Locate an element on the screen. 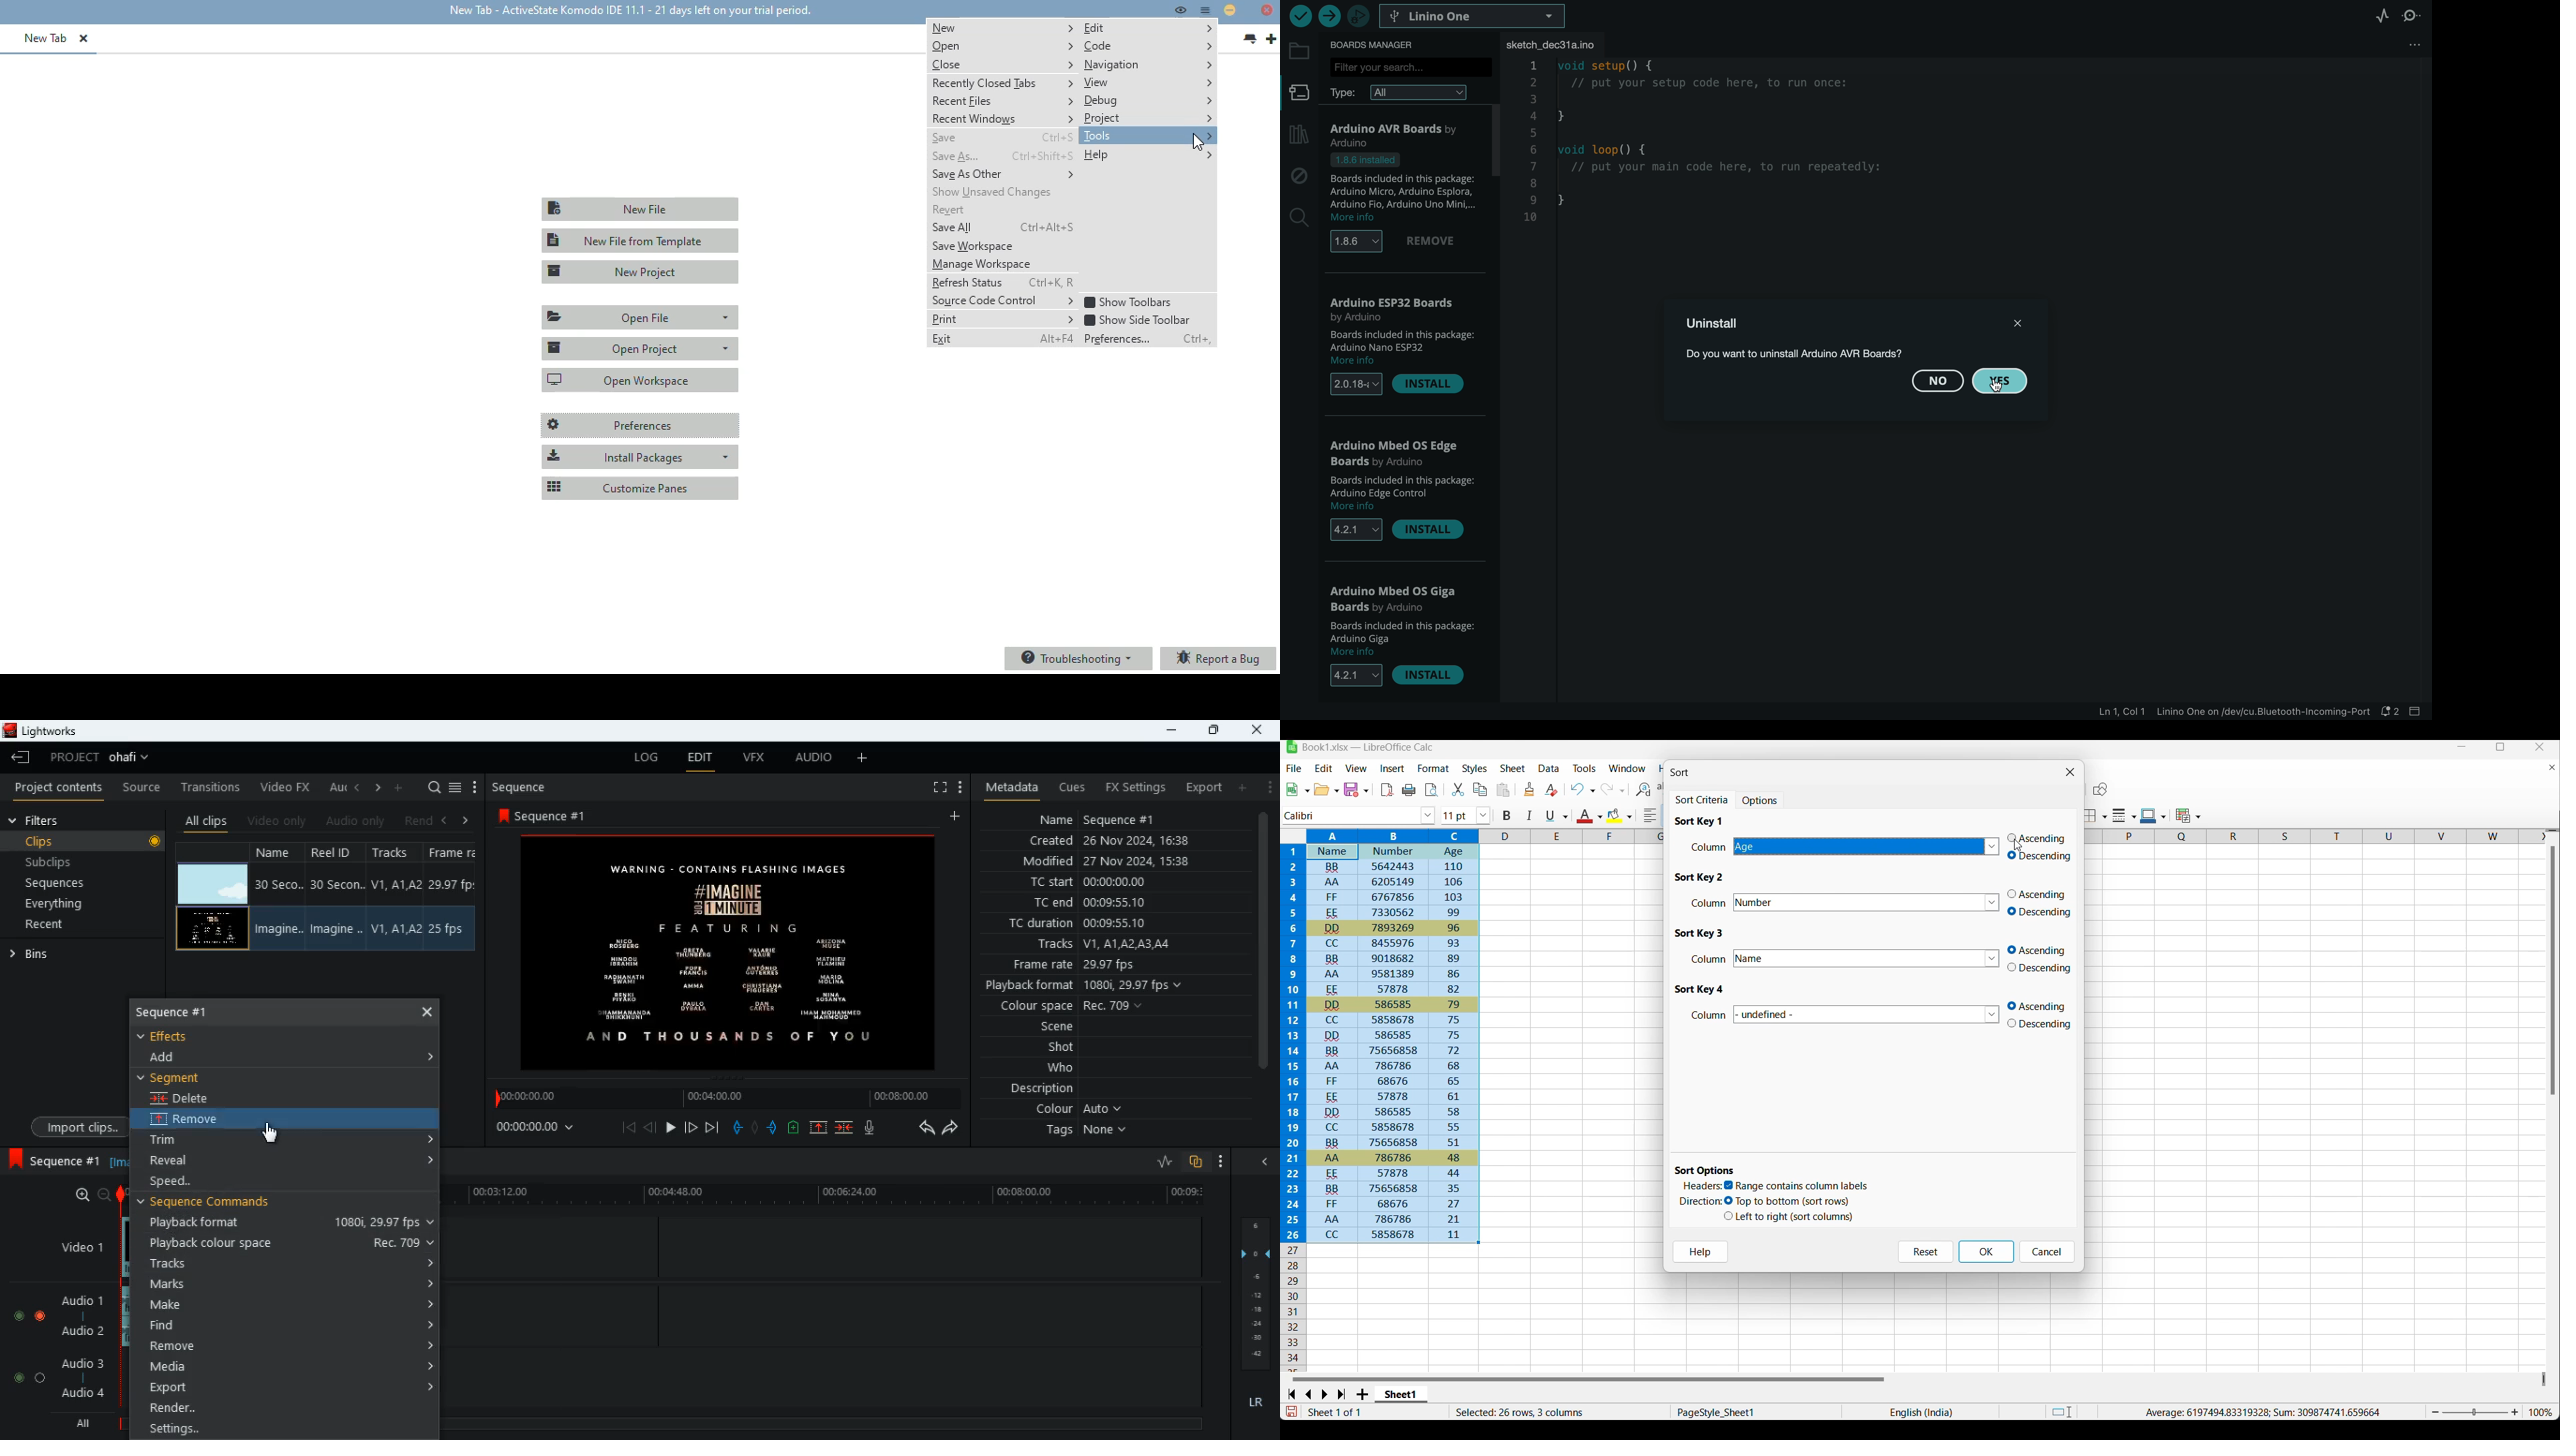 This screenshot has width=2576, height=1456. reveal is located at coordinates (291, 1160).